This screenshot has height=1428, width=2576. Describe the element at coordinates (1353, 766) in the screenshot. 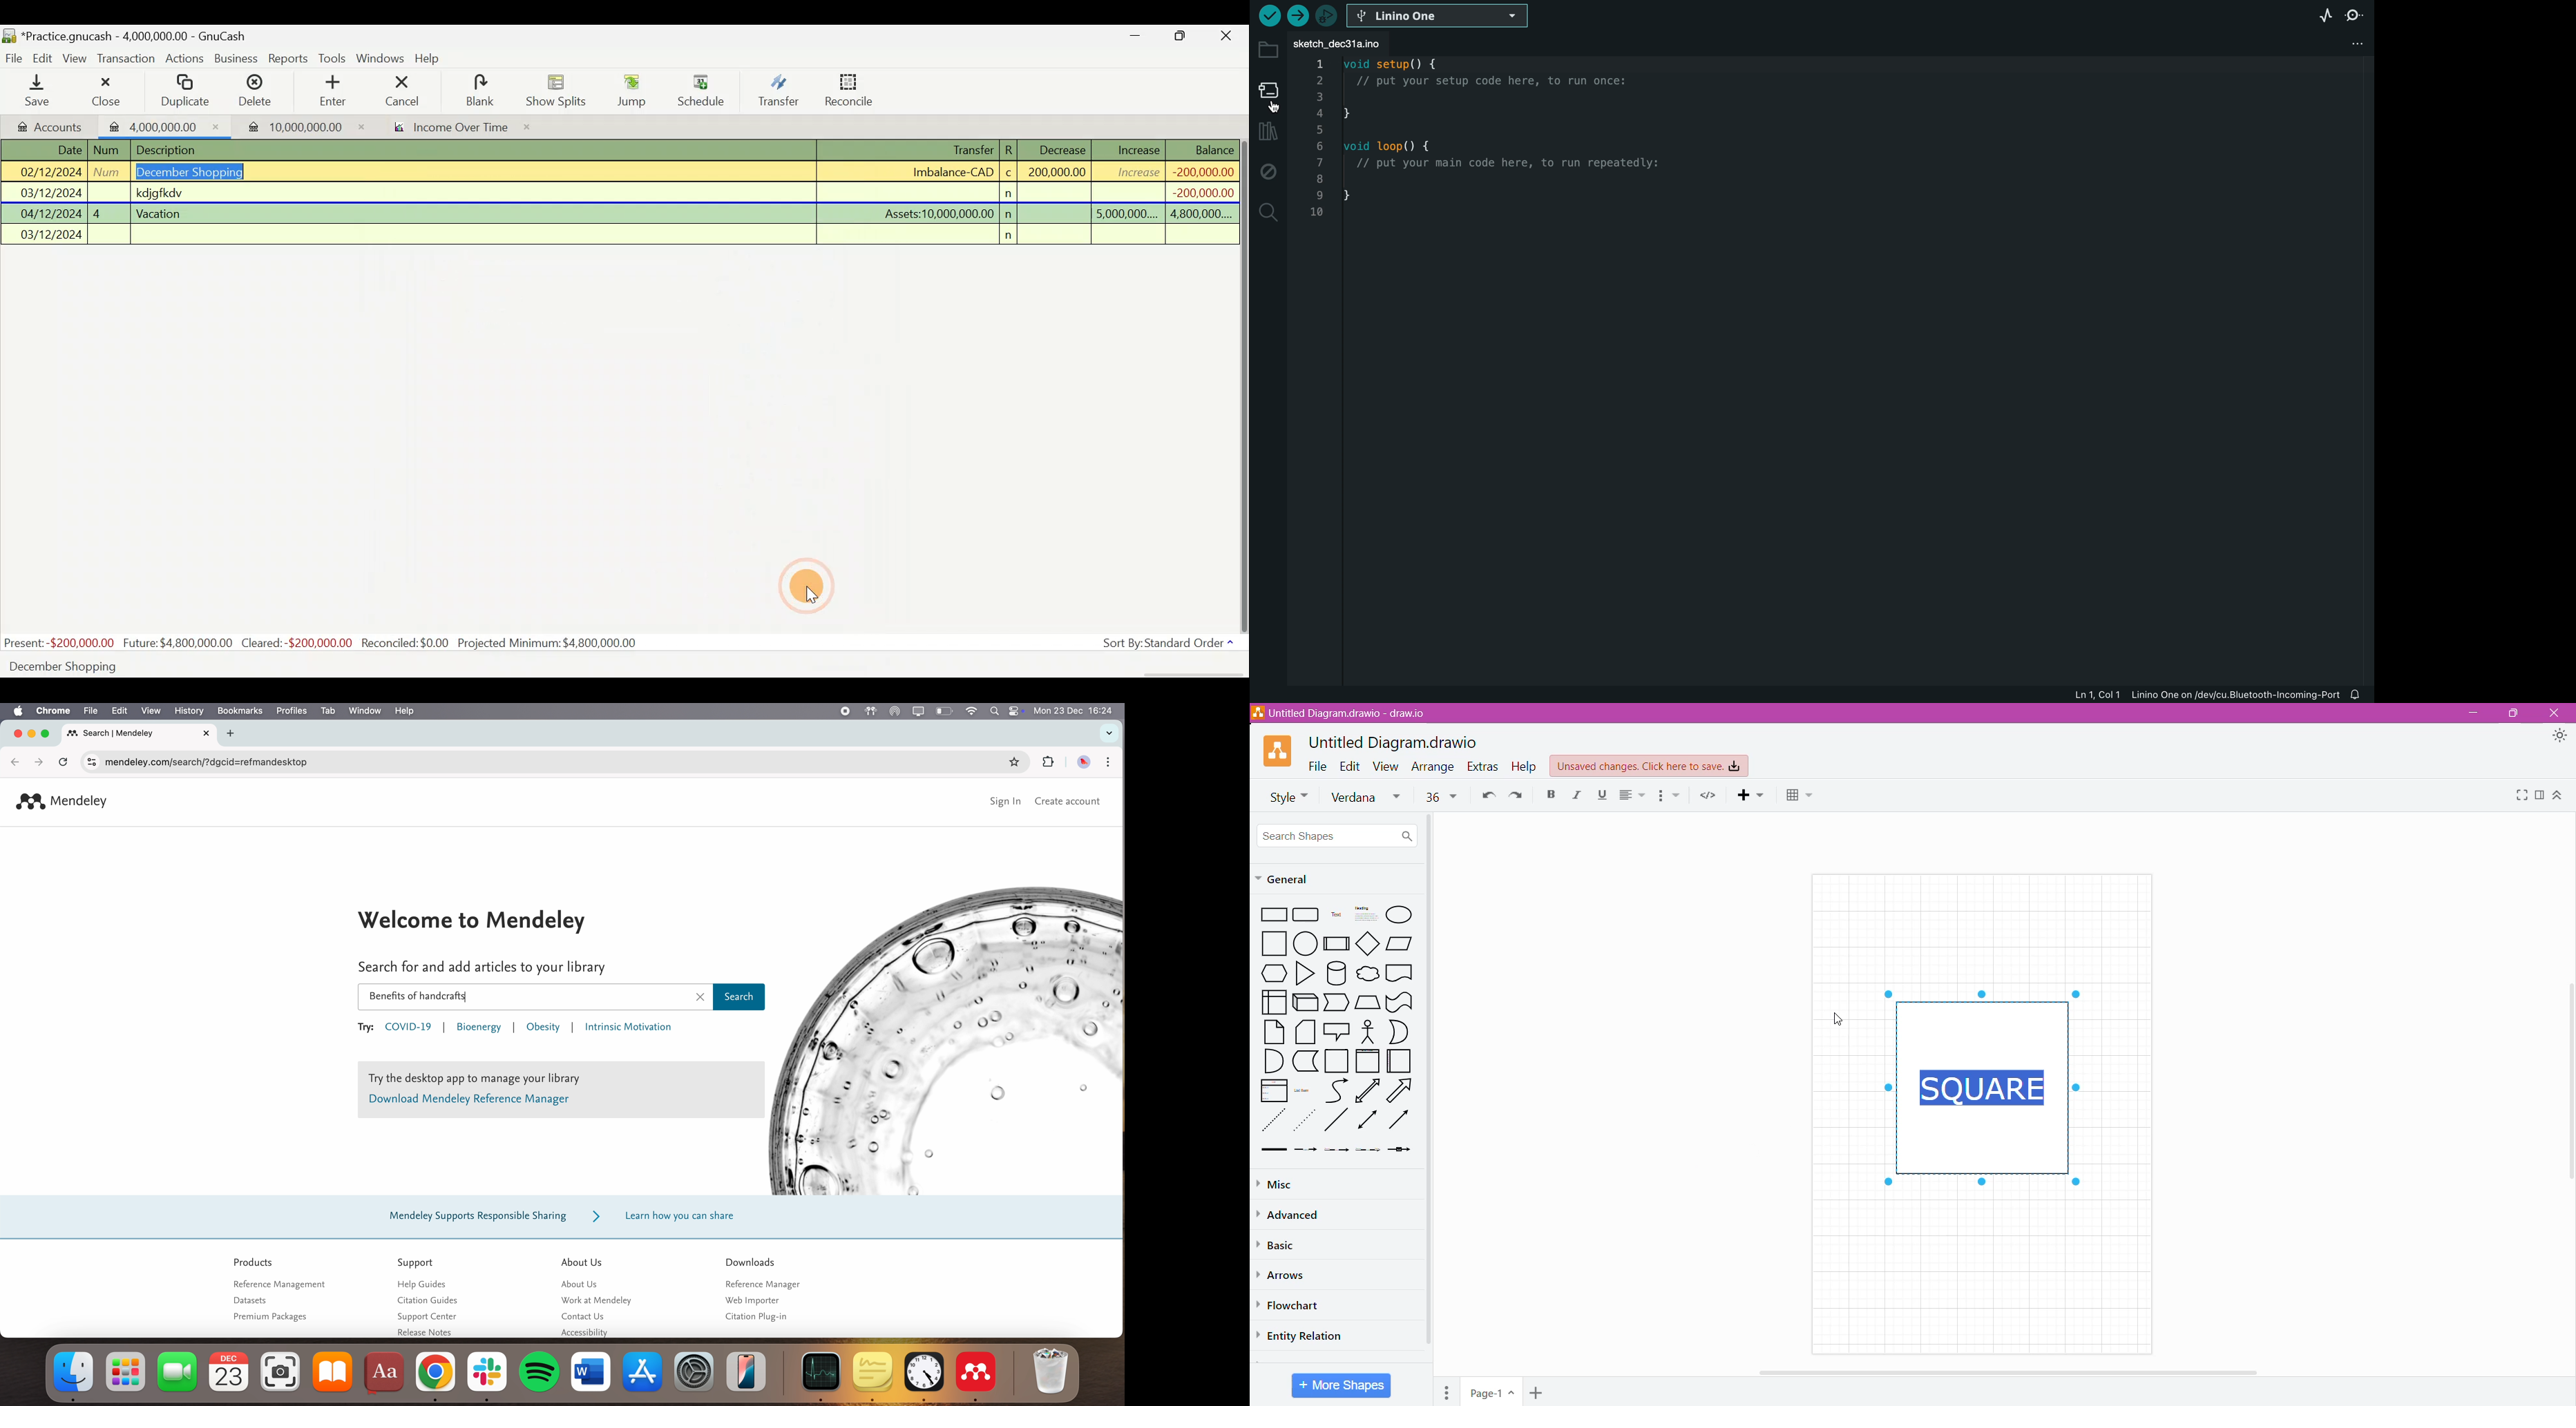

I see `Edit` at that location.